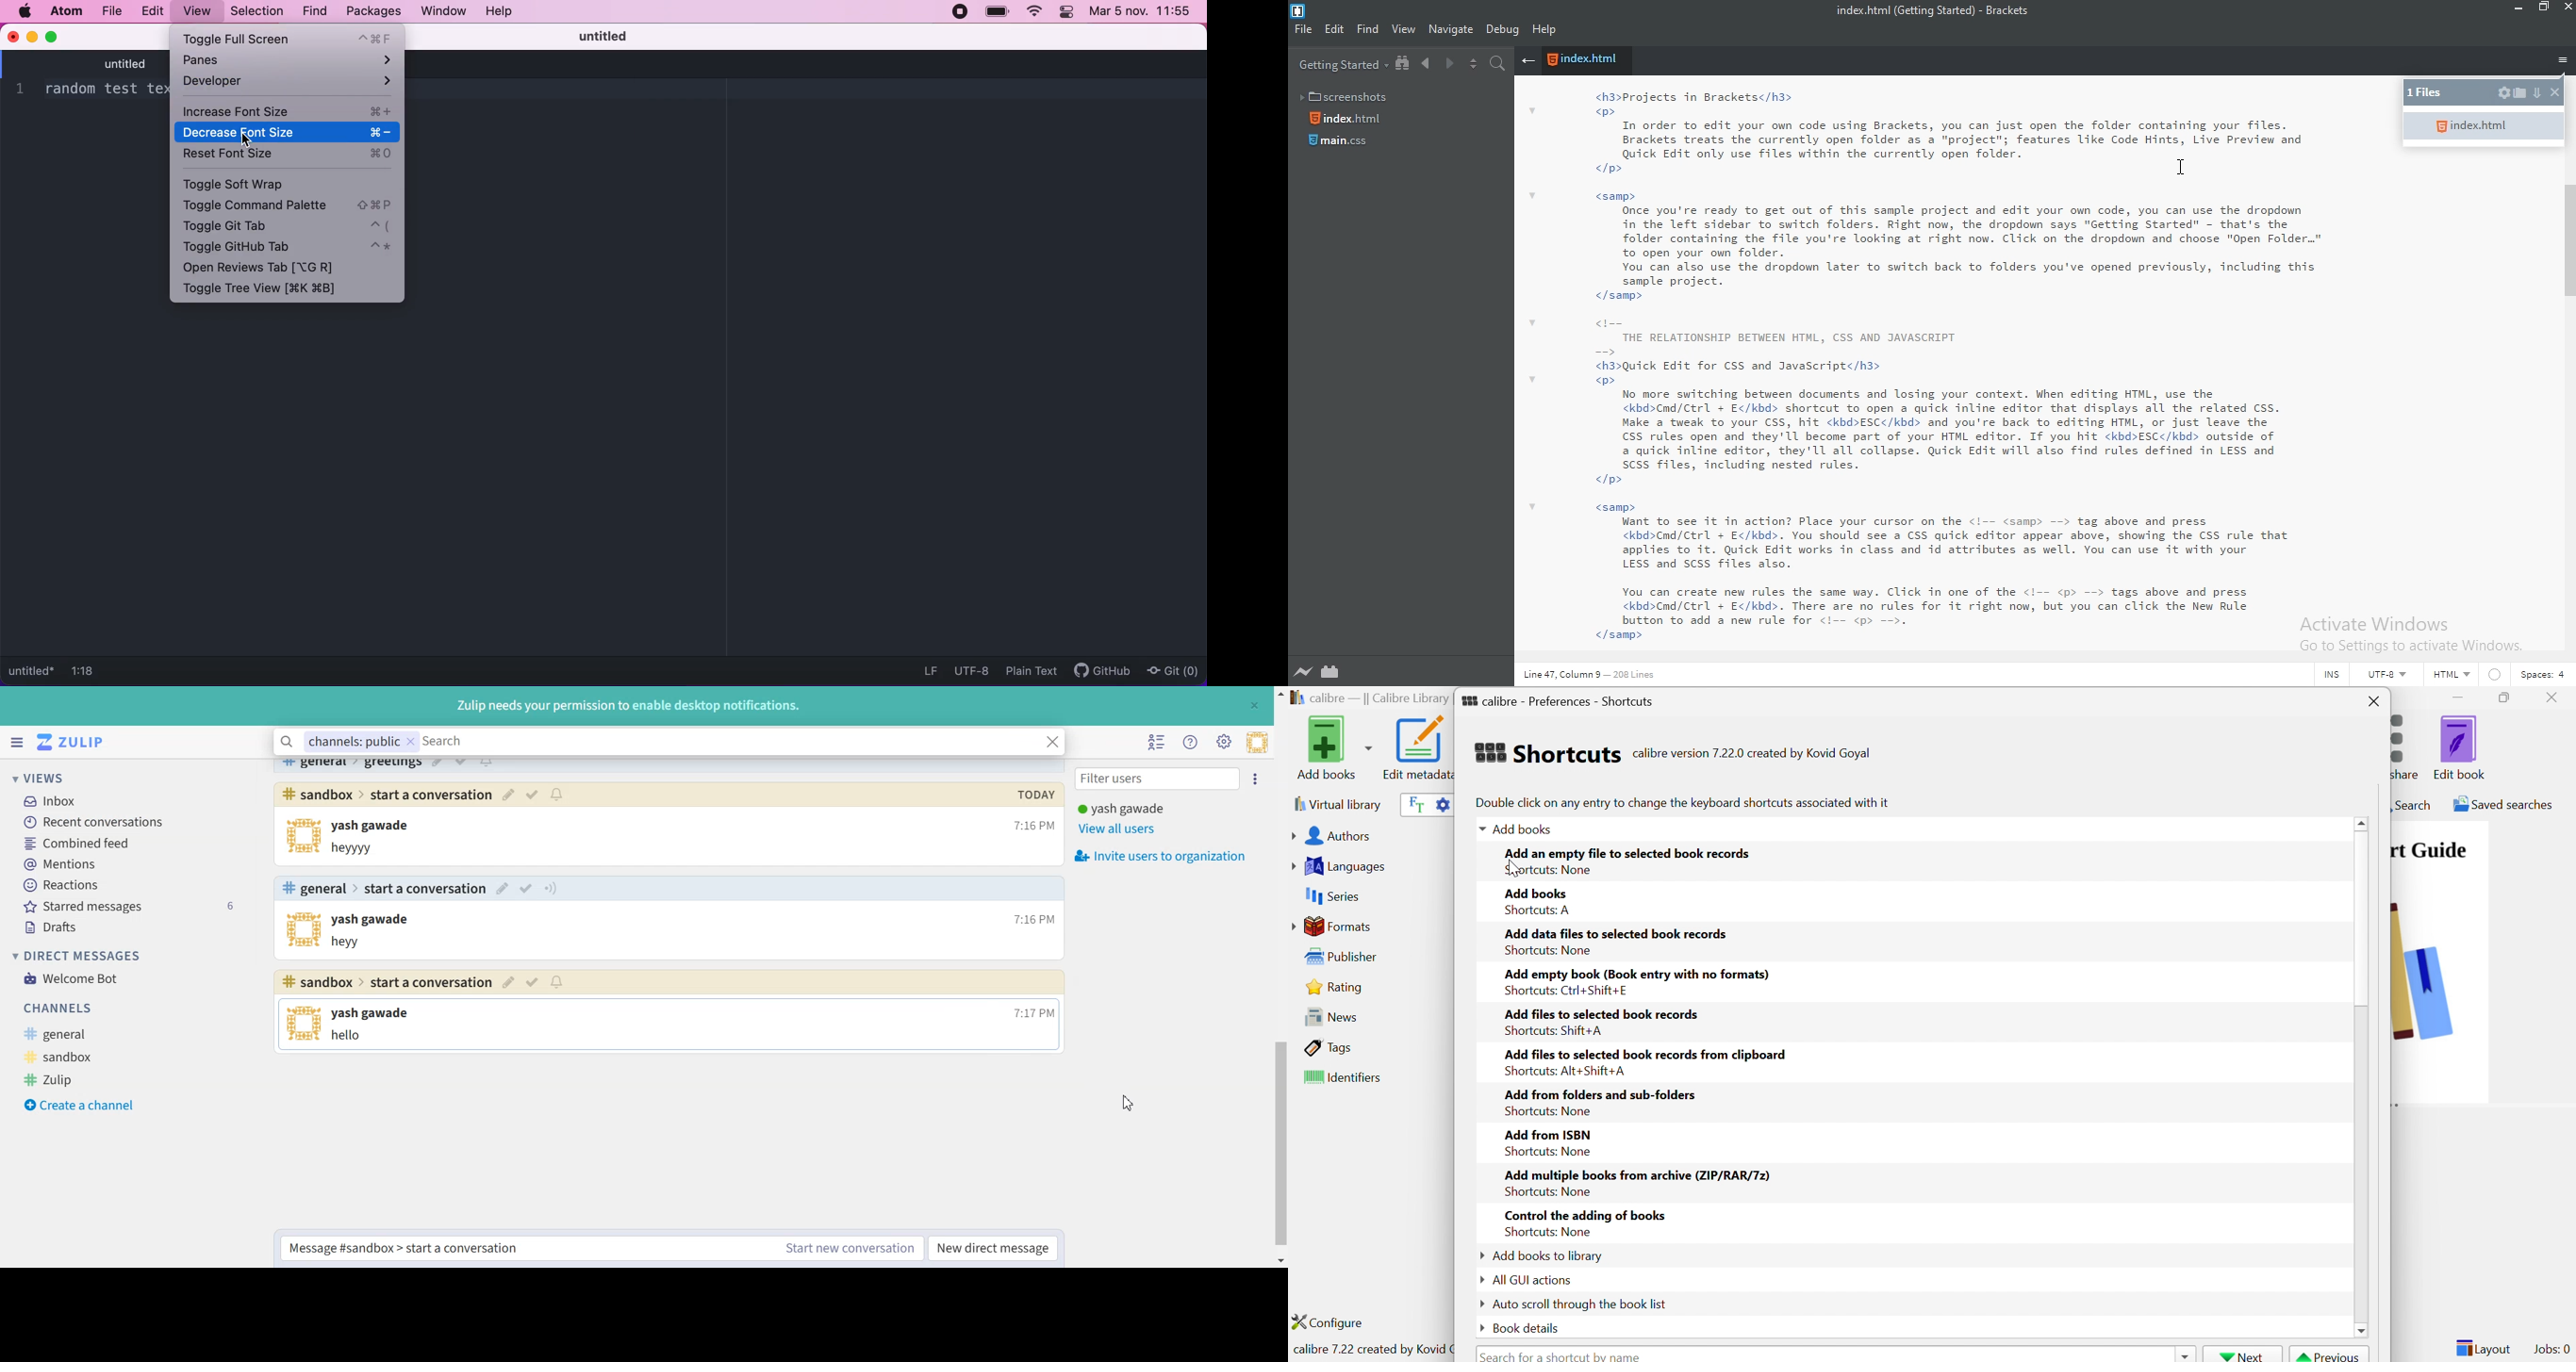  I want to click on Drop Down, so click(1481, 1304).